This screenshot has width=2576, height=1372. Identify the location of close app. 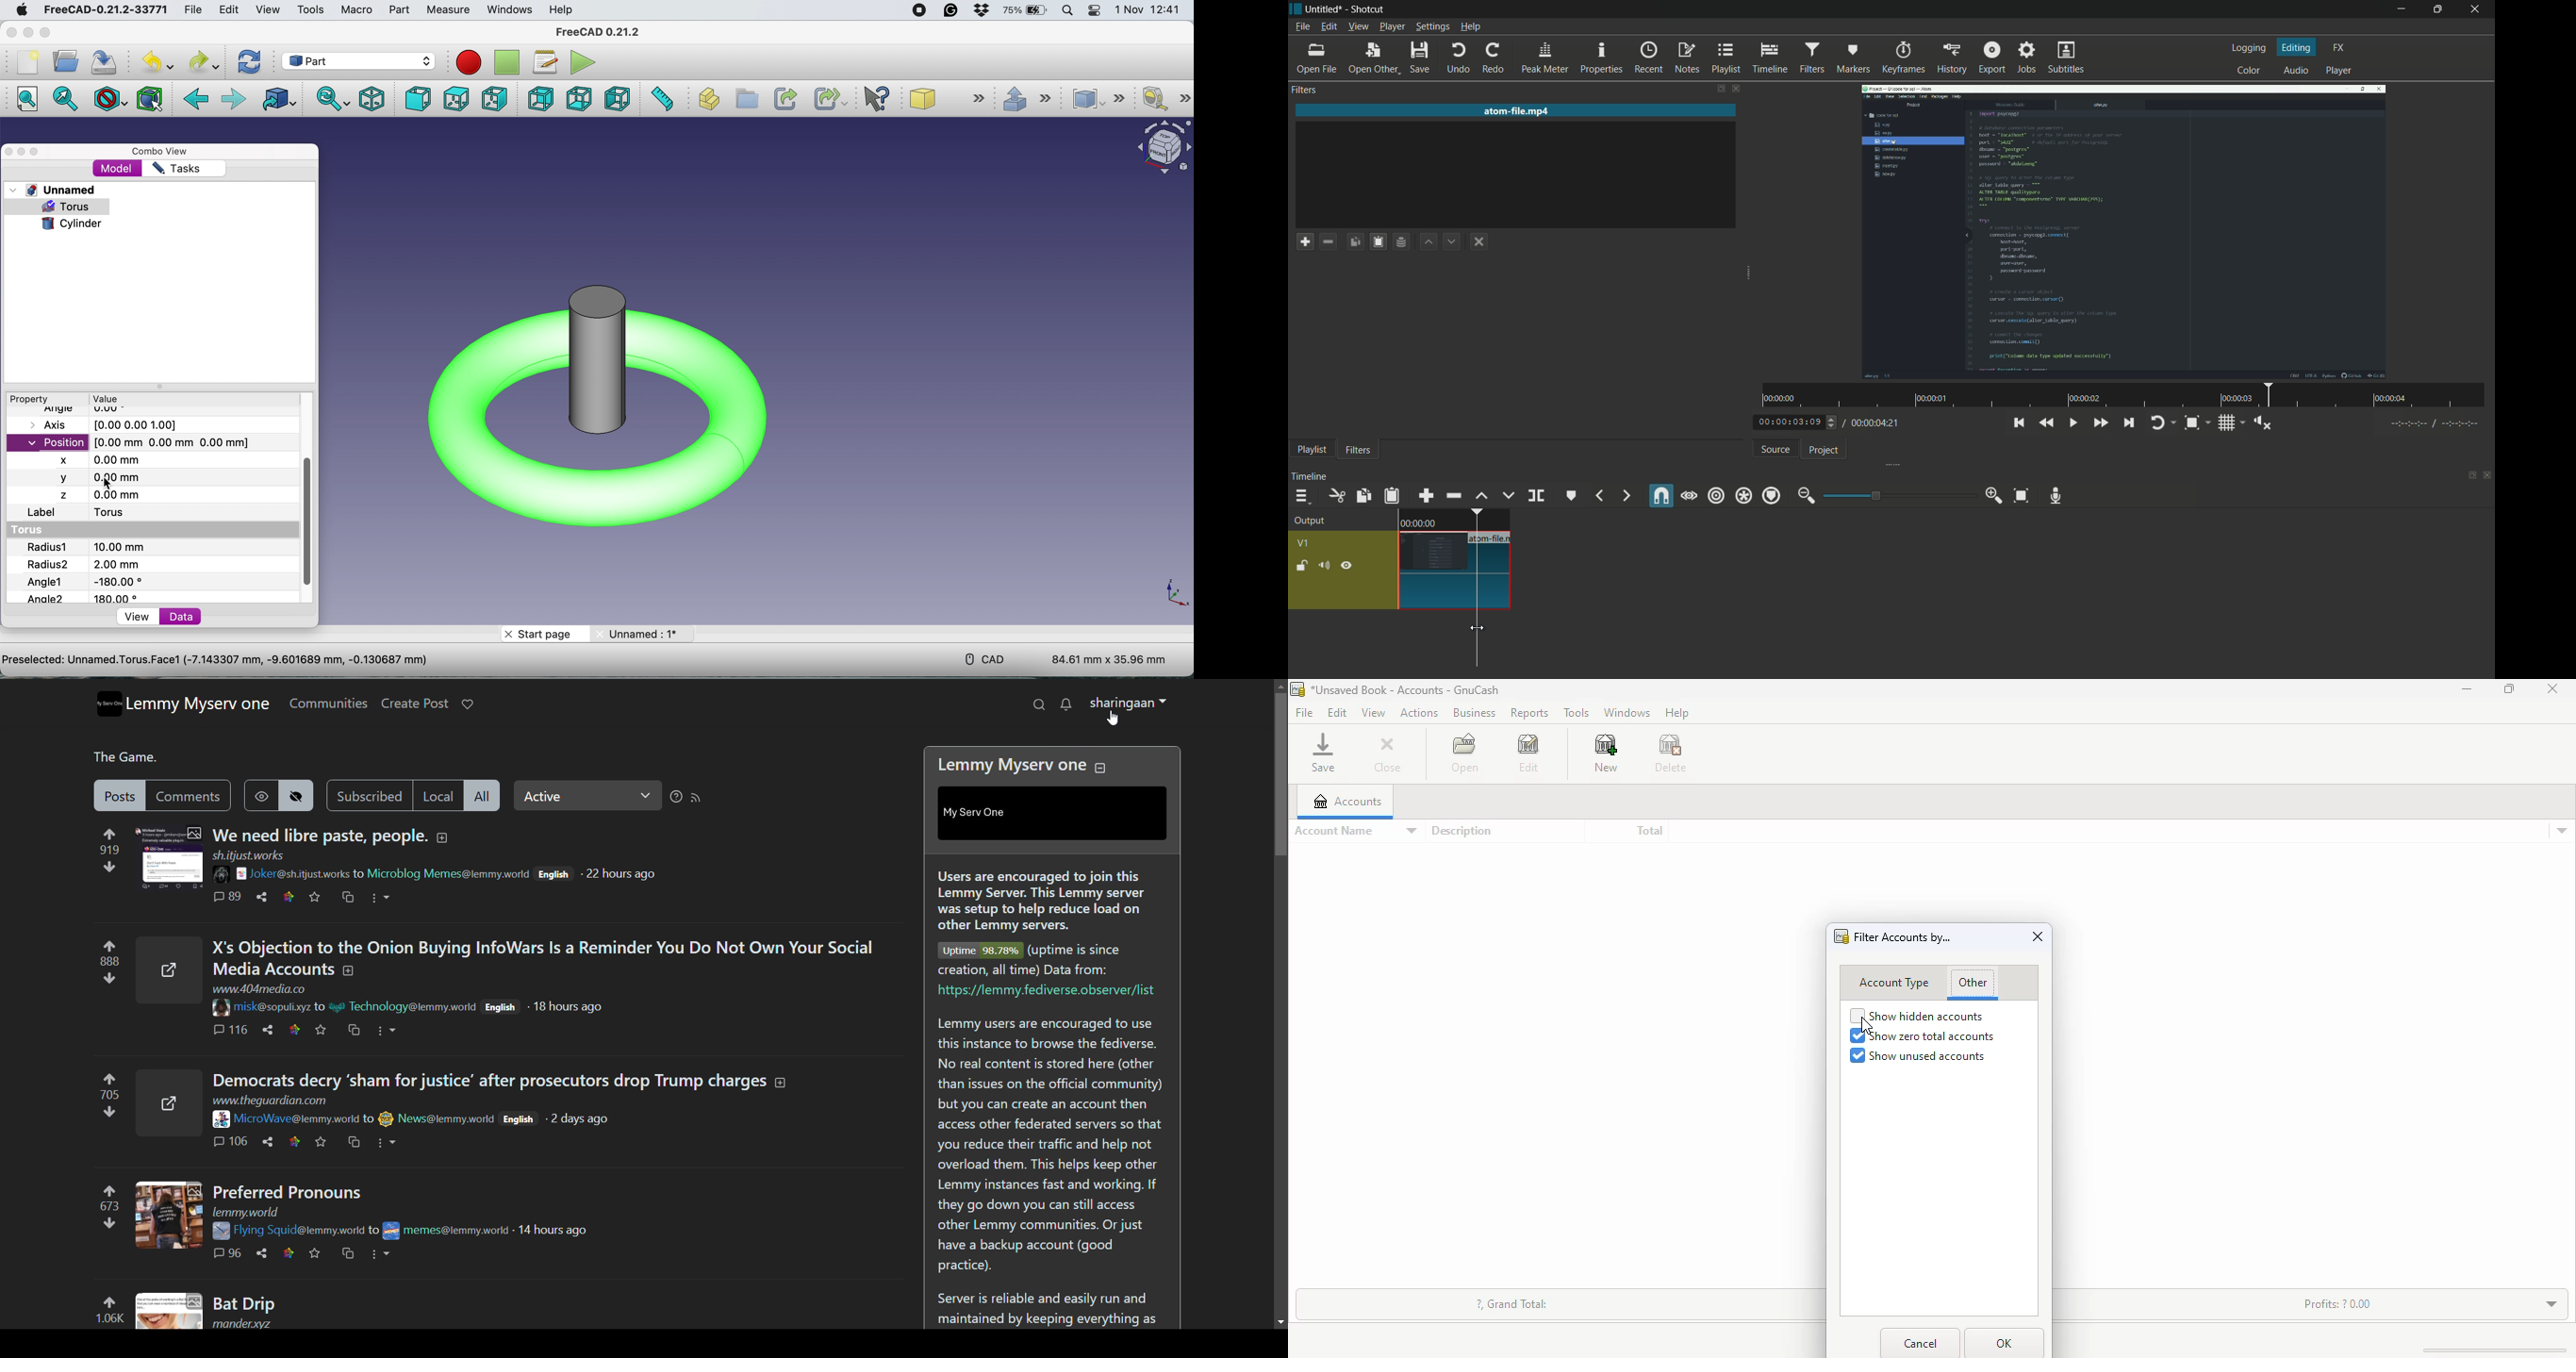
(2477, 8).